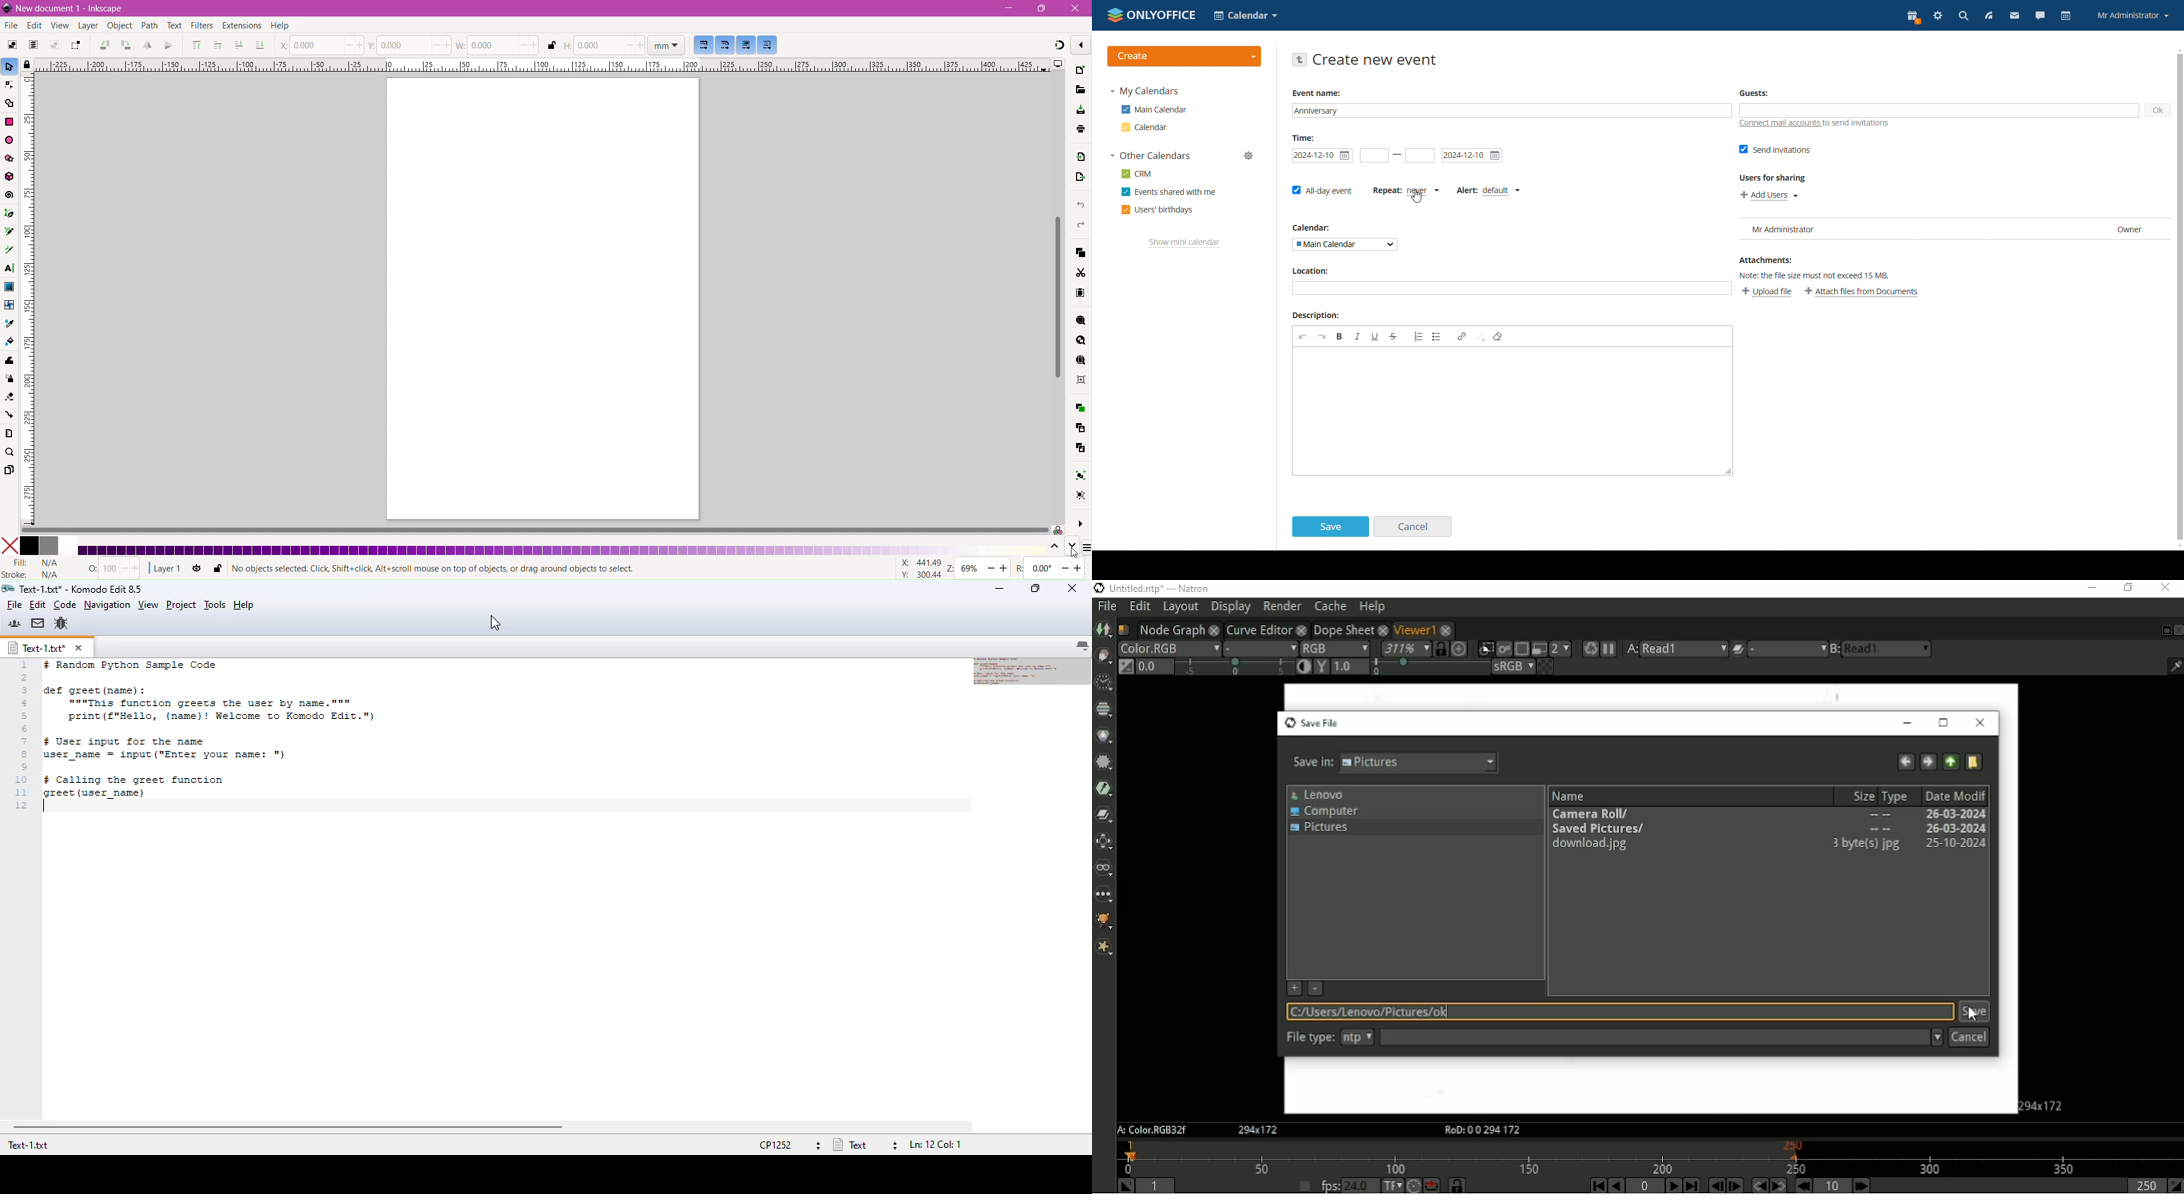 The image size is (2184, 1204). Describe the element at coordinates (1079, 450) in the screenshot. I see `Unlink Clone` at that location.